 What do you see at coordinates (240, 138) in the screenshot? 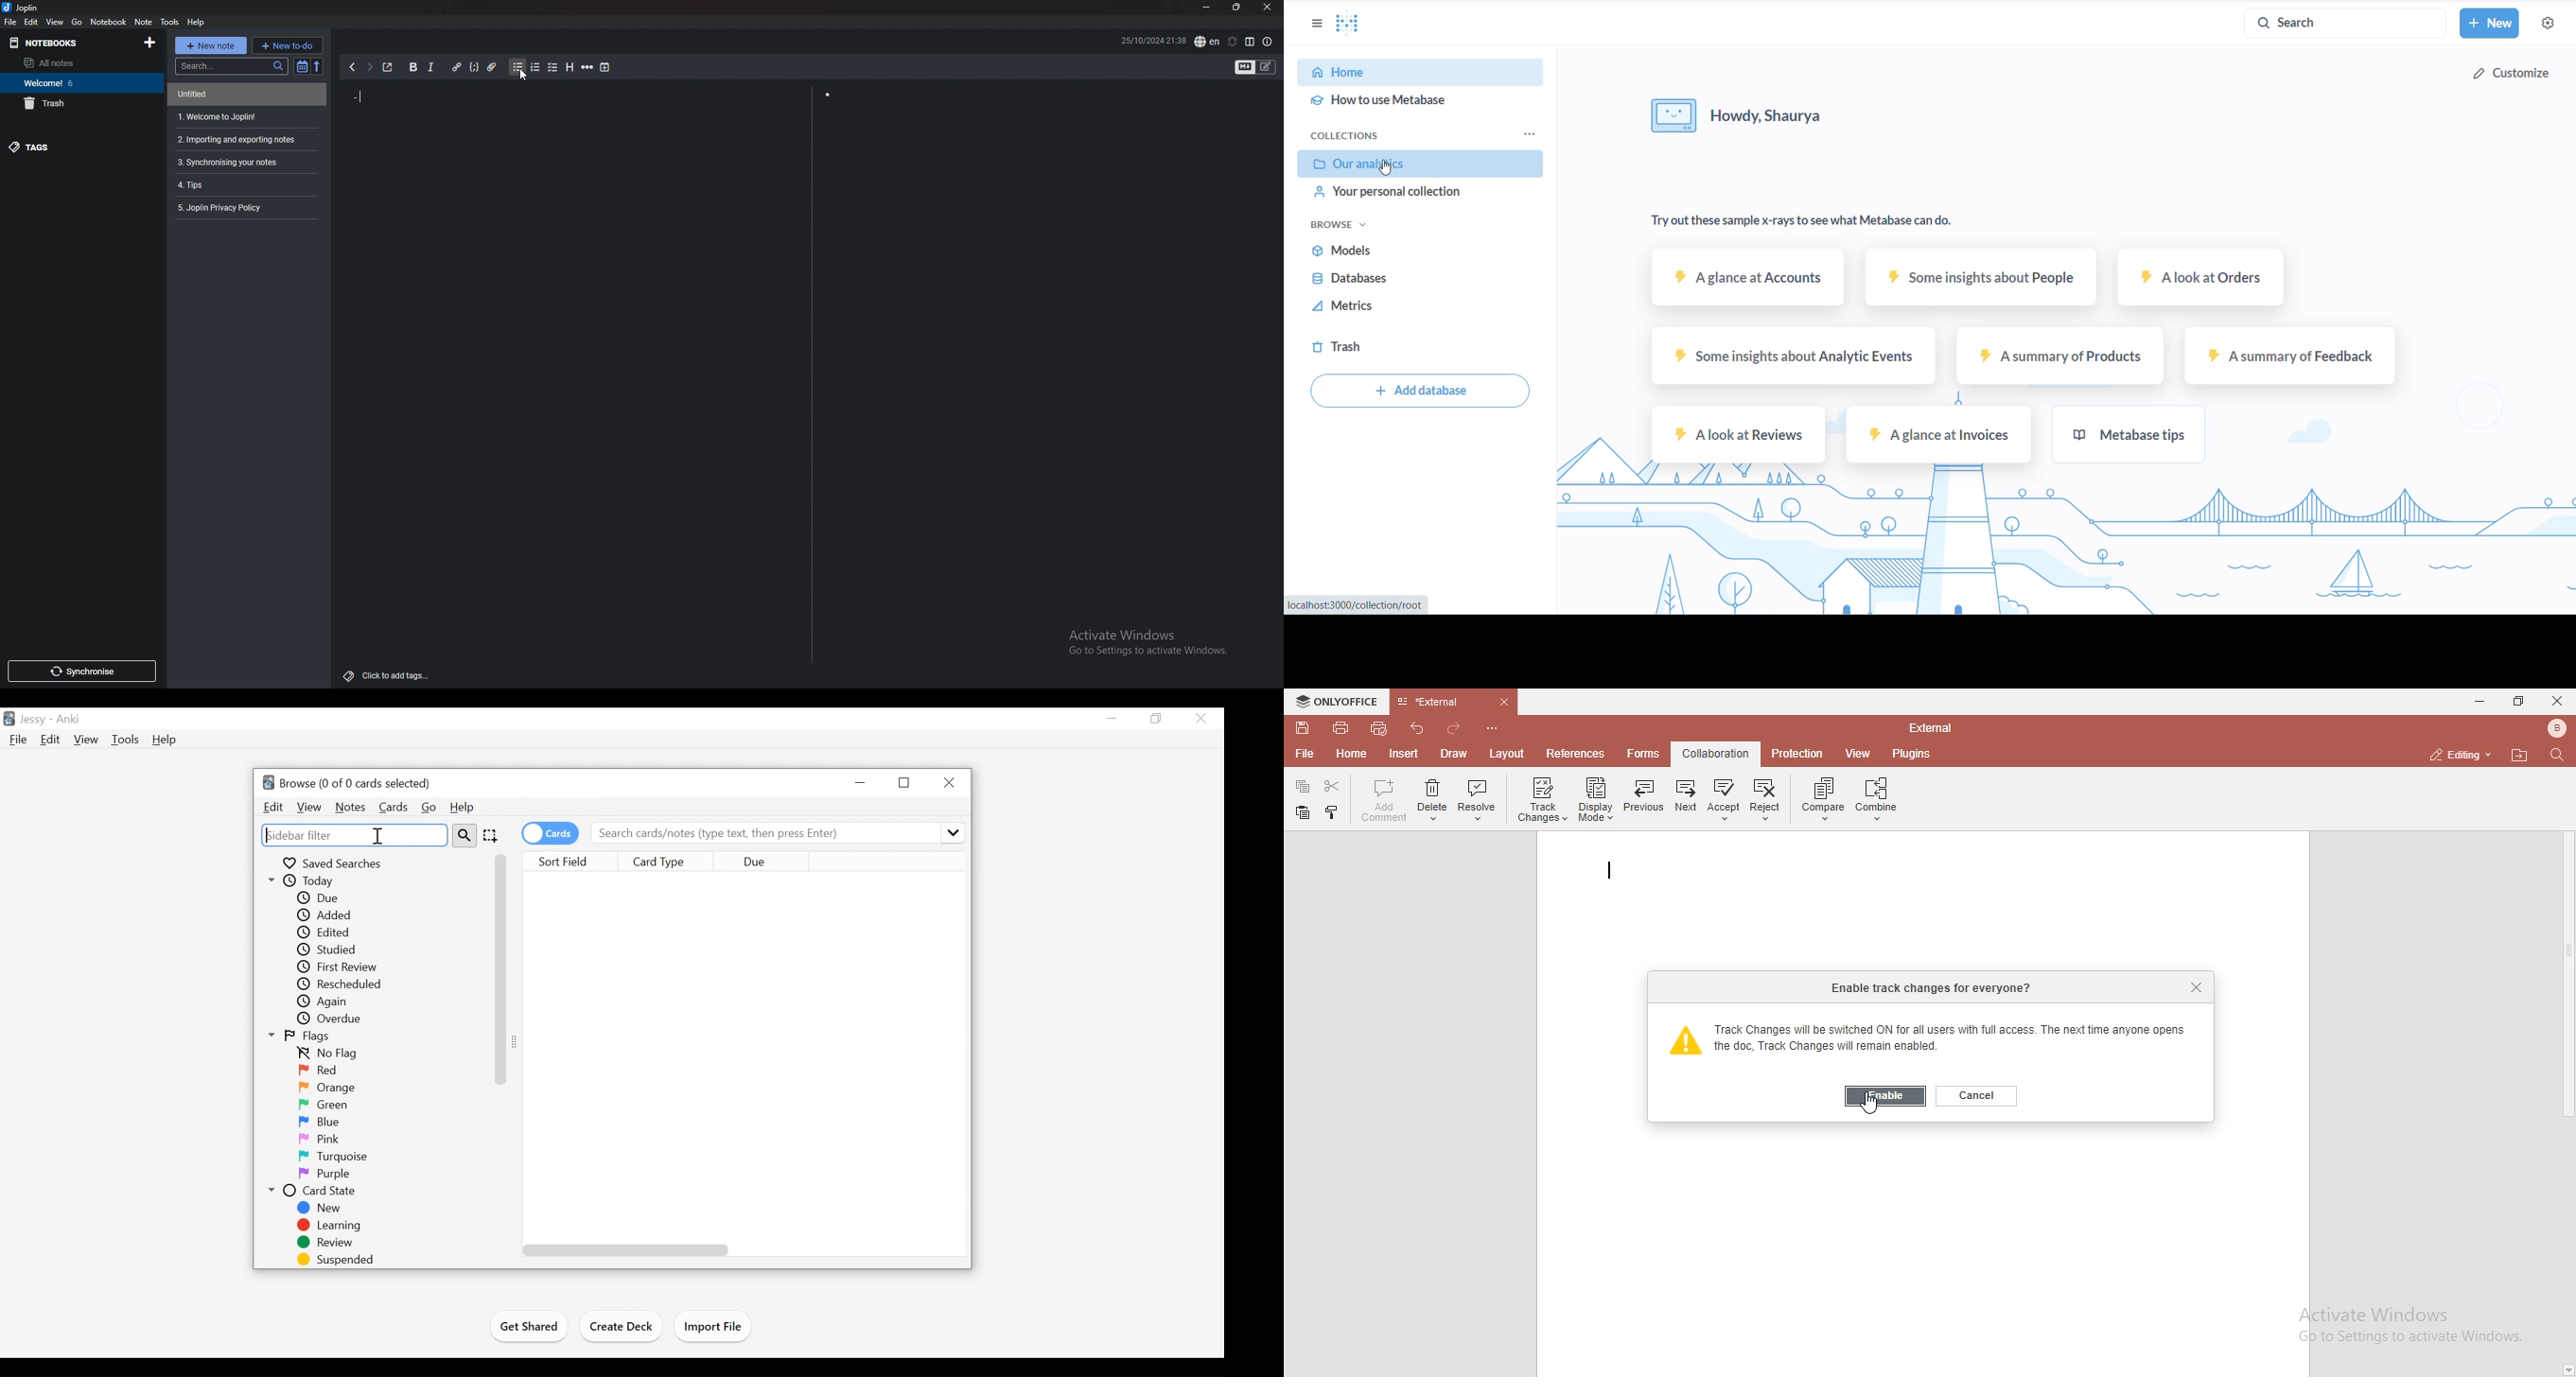
I see `Importing and Exporting tools` at bounding box center [240, 138].